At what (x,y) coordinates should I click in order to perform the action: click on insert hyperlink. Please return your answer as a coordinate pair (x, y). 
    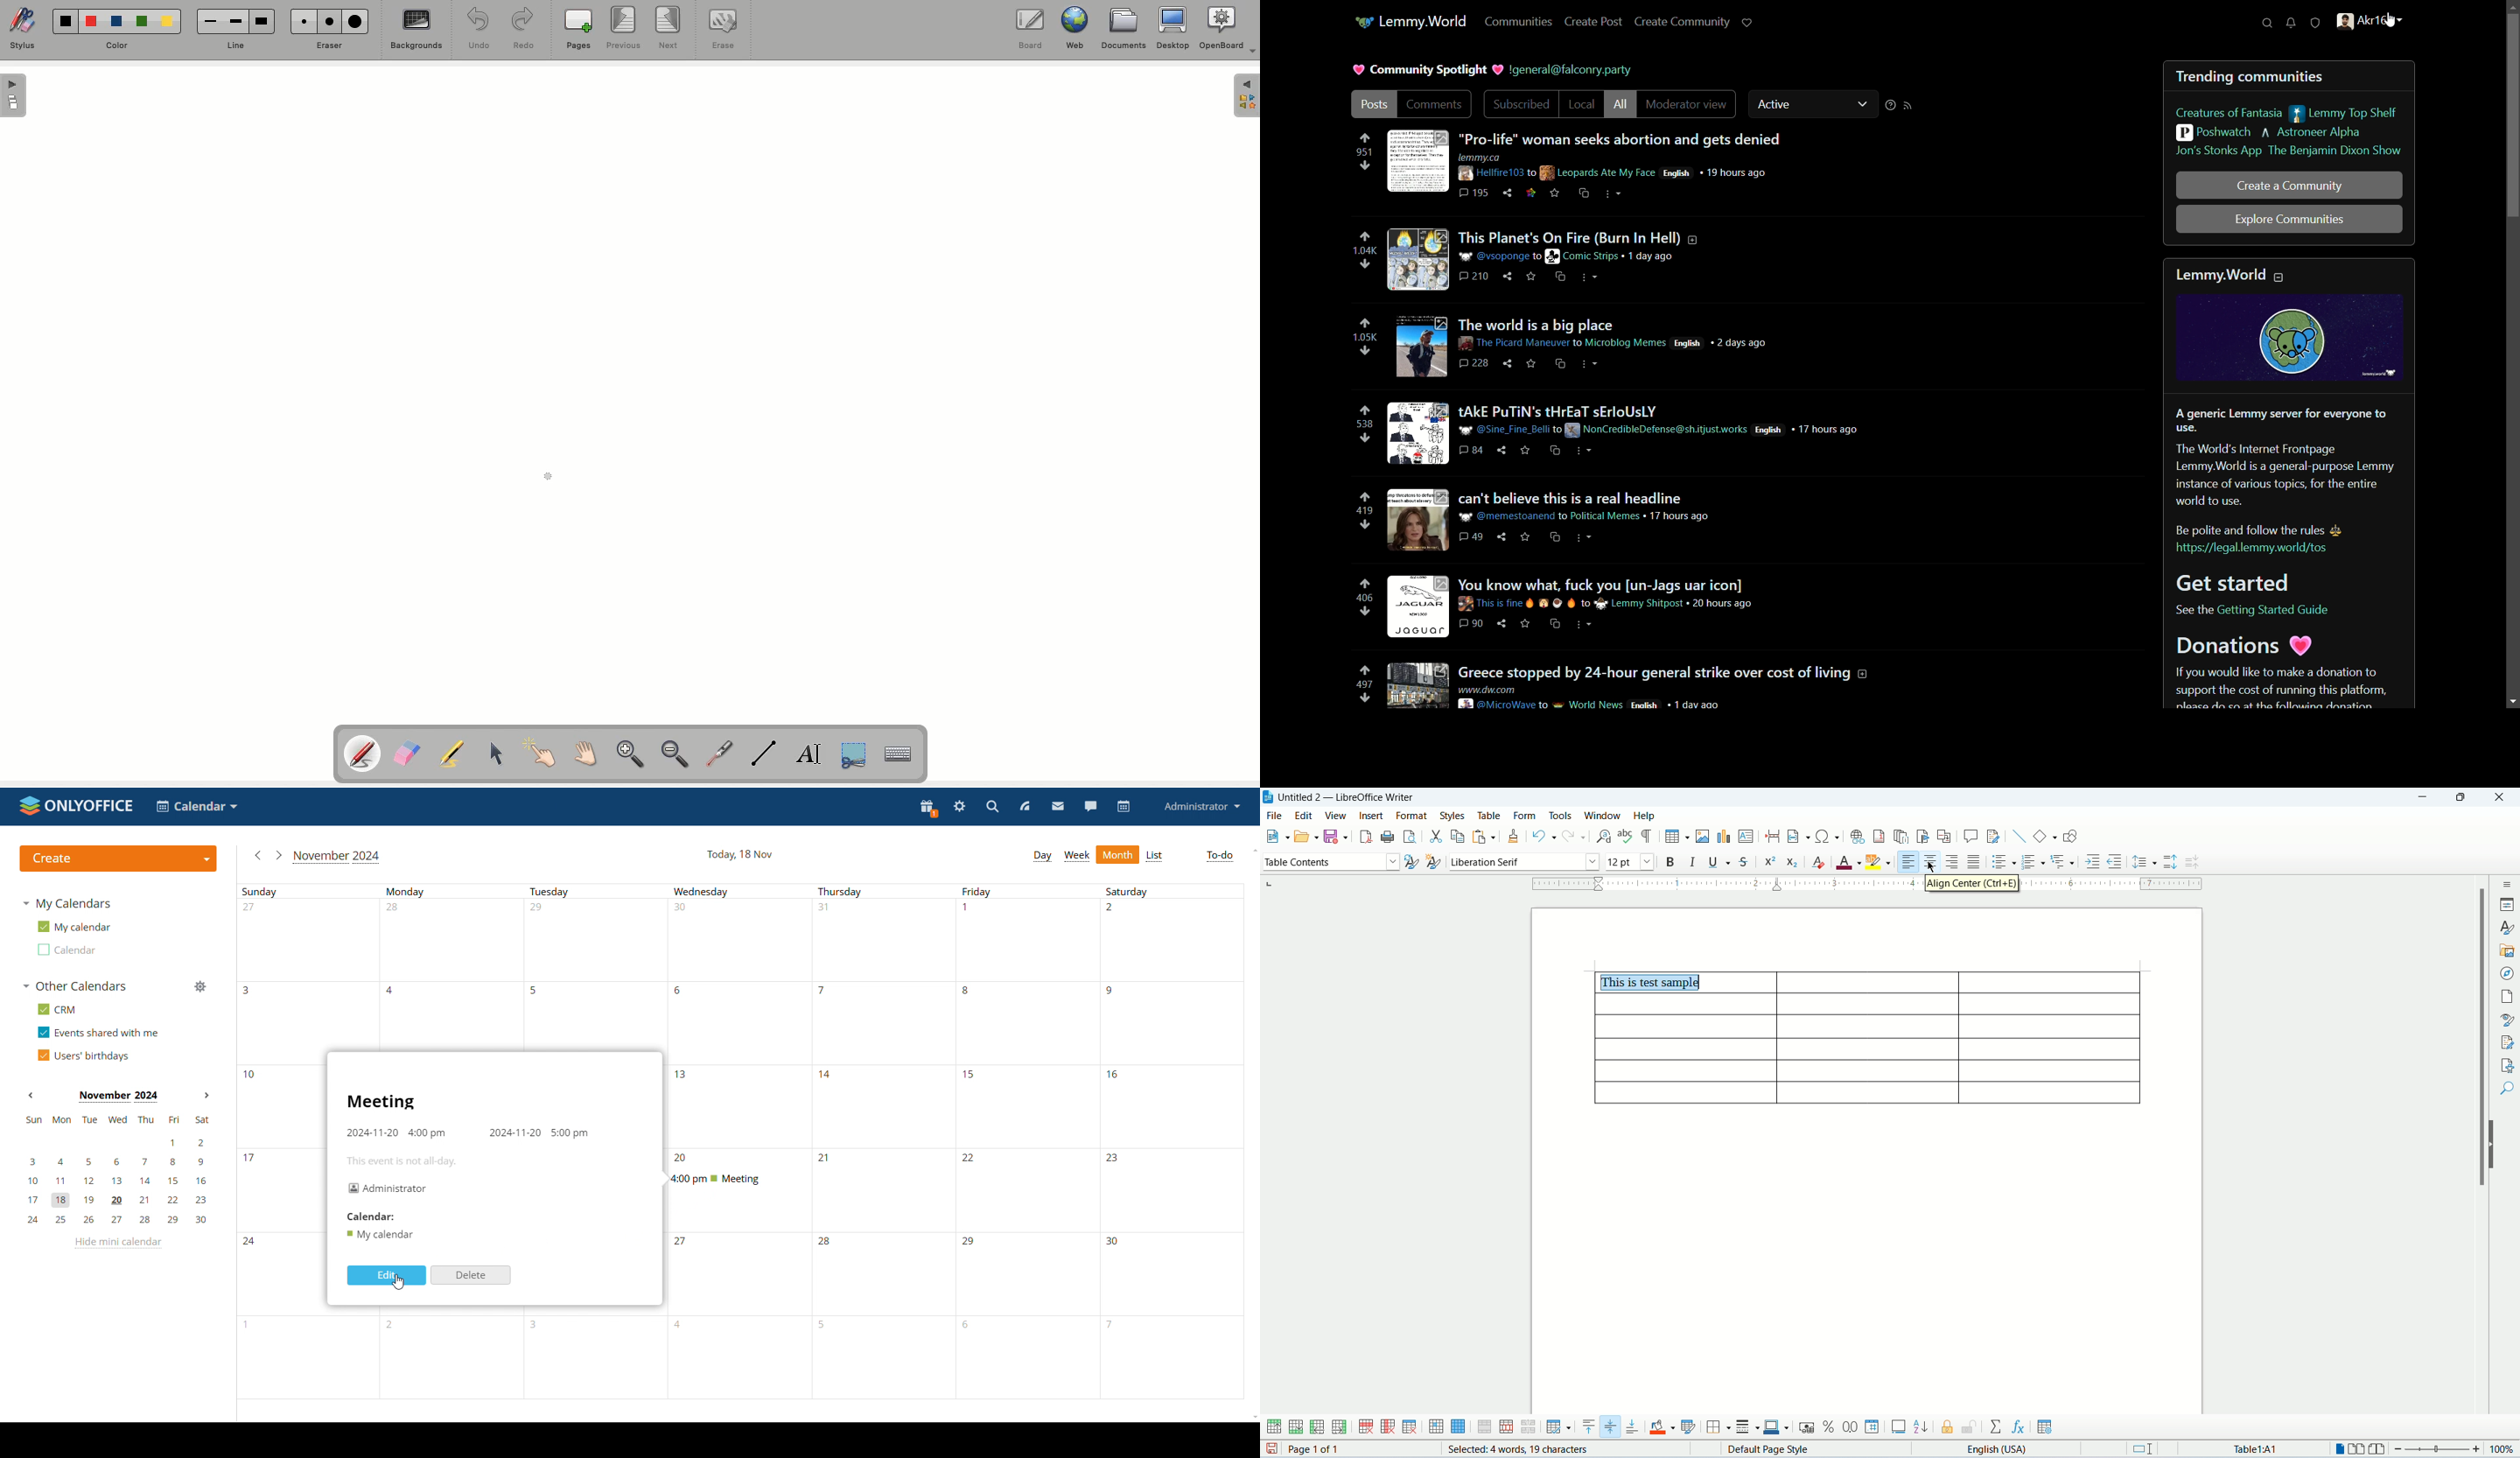
    Looking at the image, I should click on (1858, 836).